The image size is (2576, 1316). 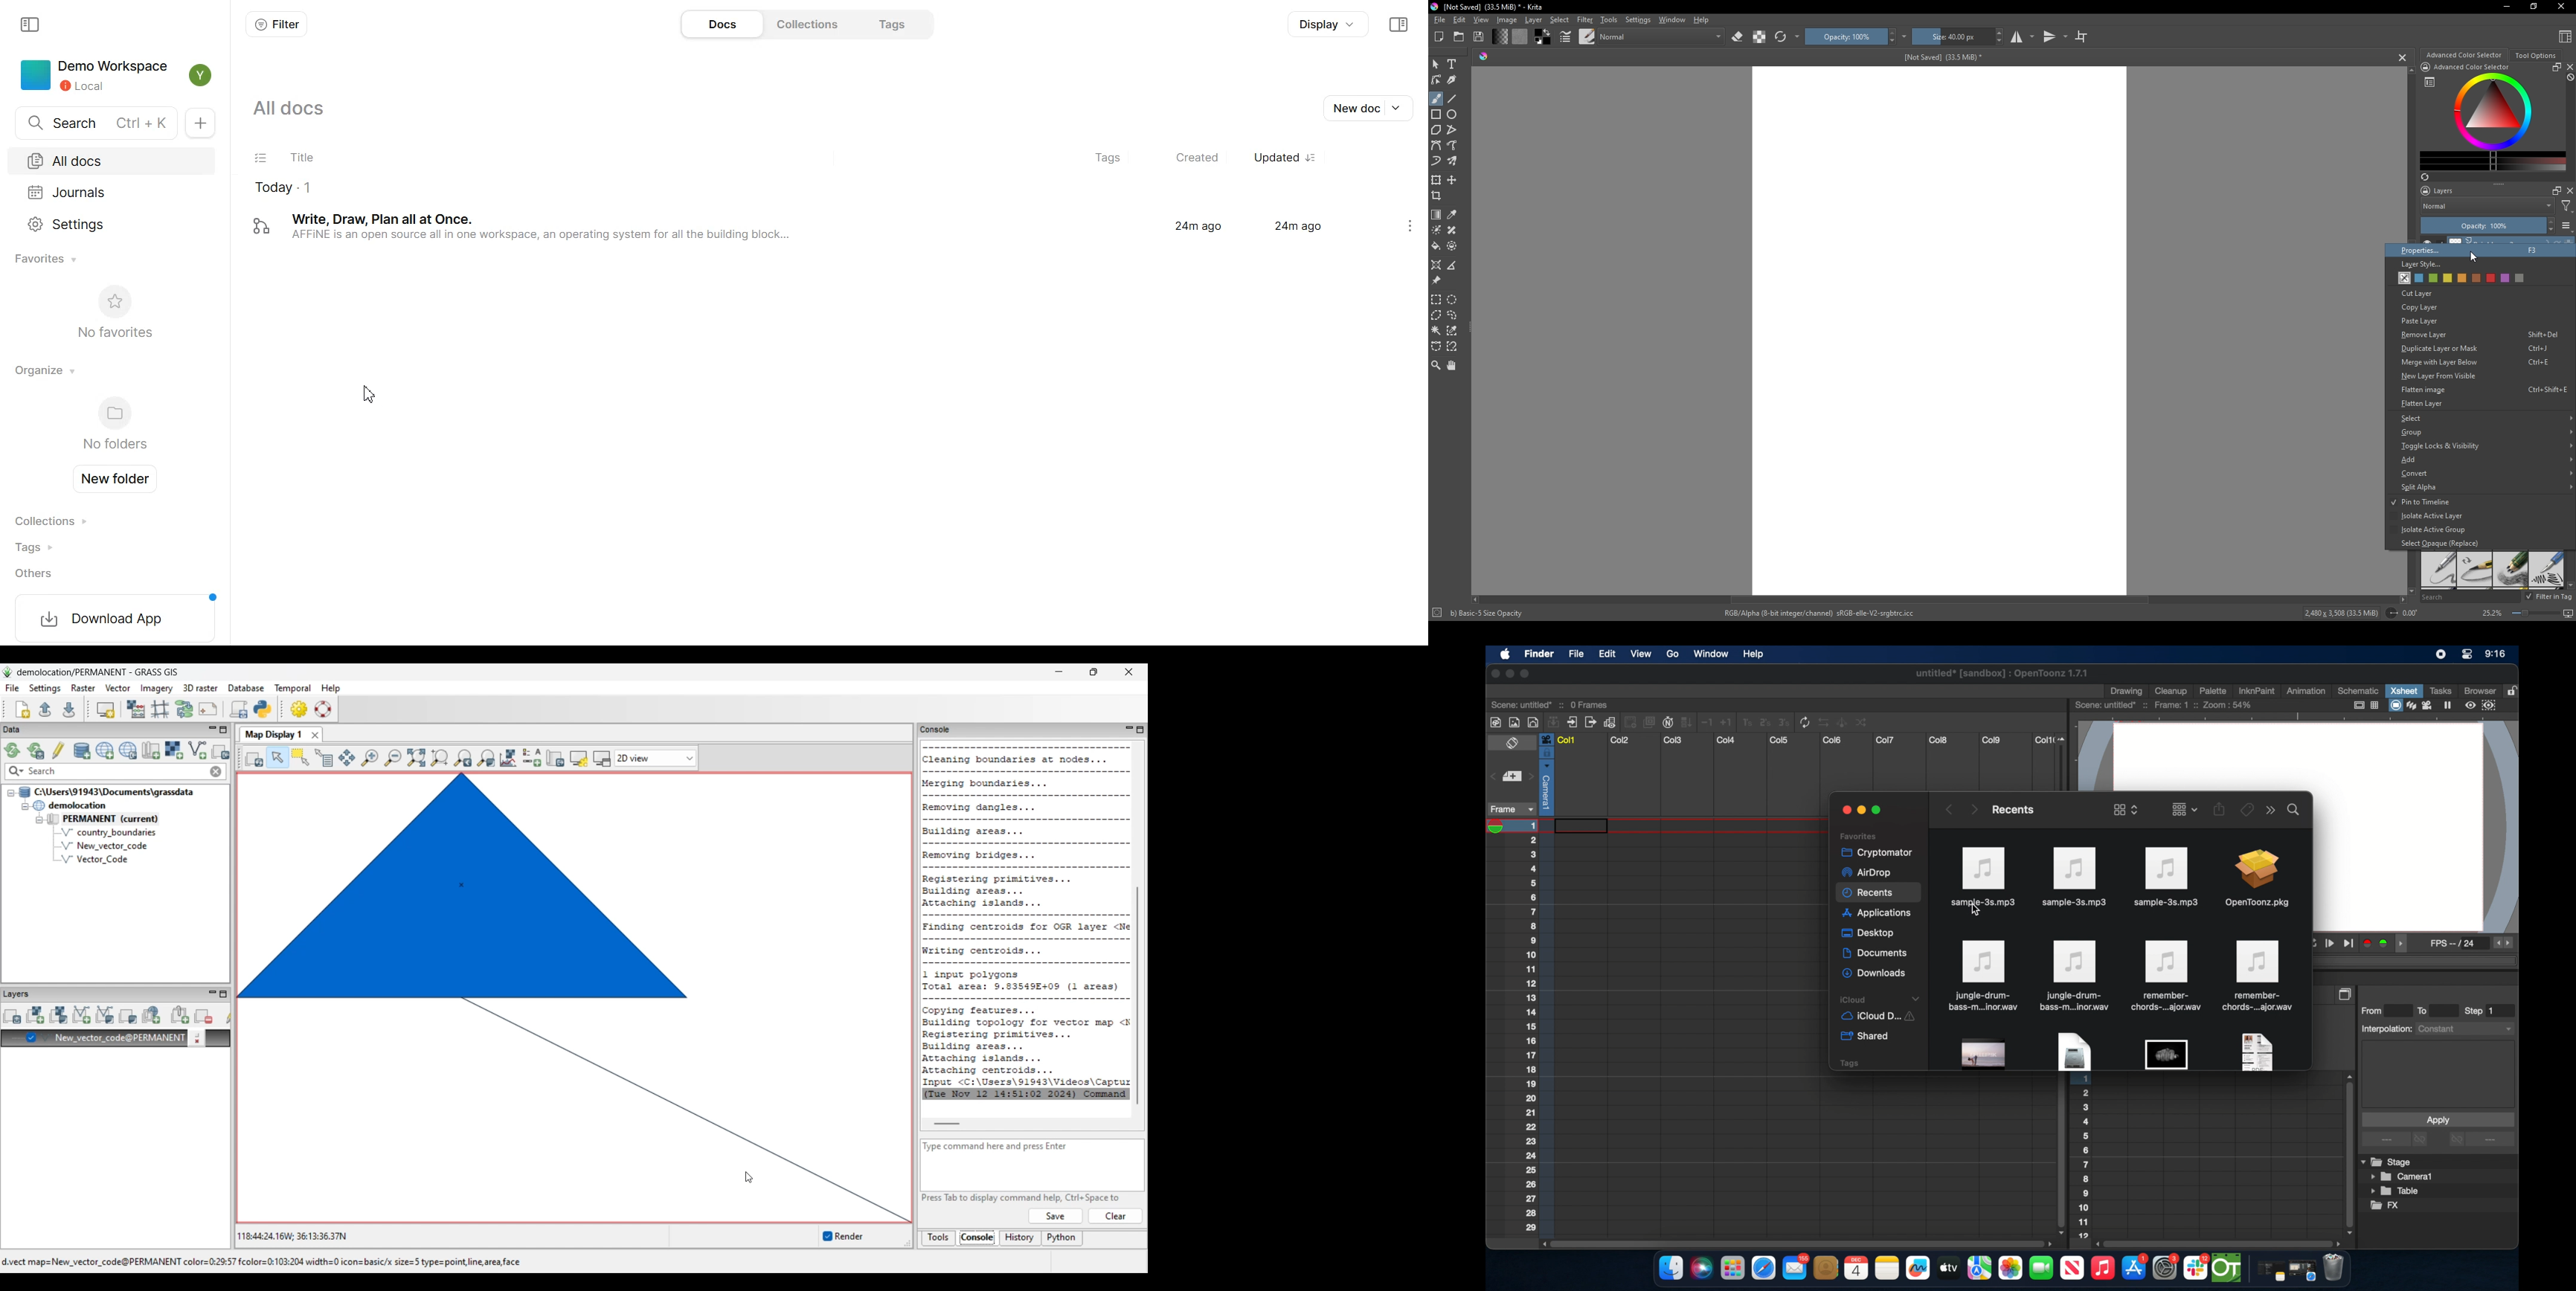 What do you see at coordinates (2483, 418) in the screenshot?
I see `Select` at bounding box center [2483, 418].